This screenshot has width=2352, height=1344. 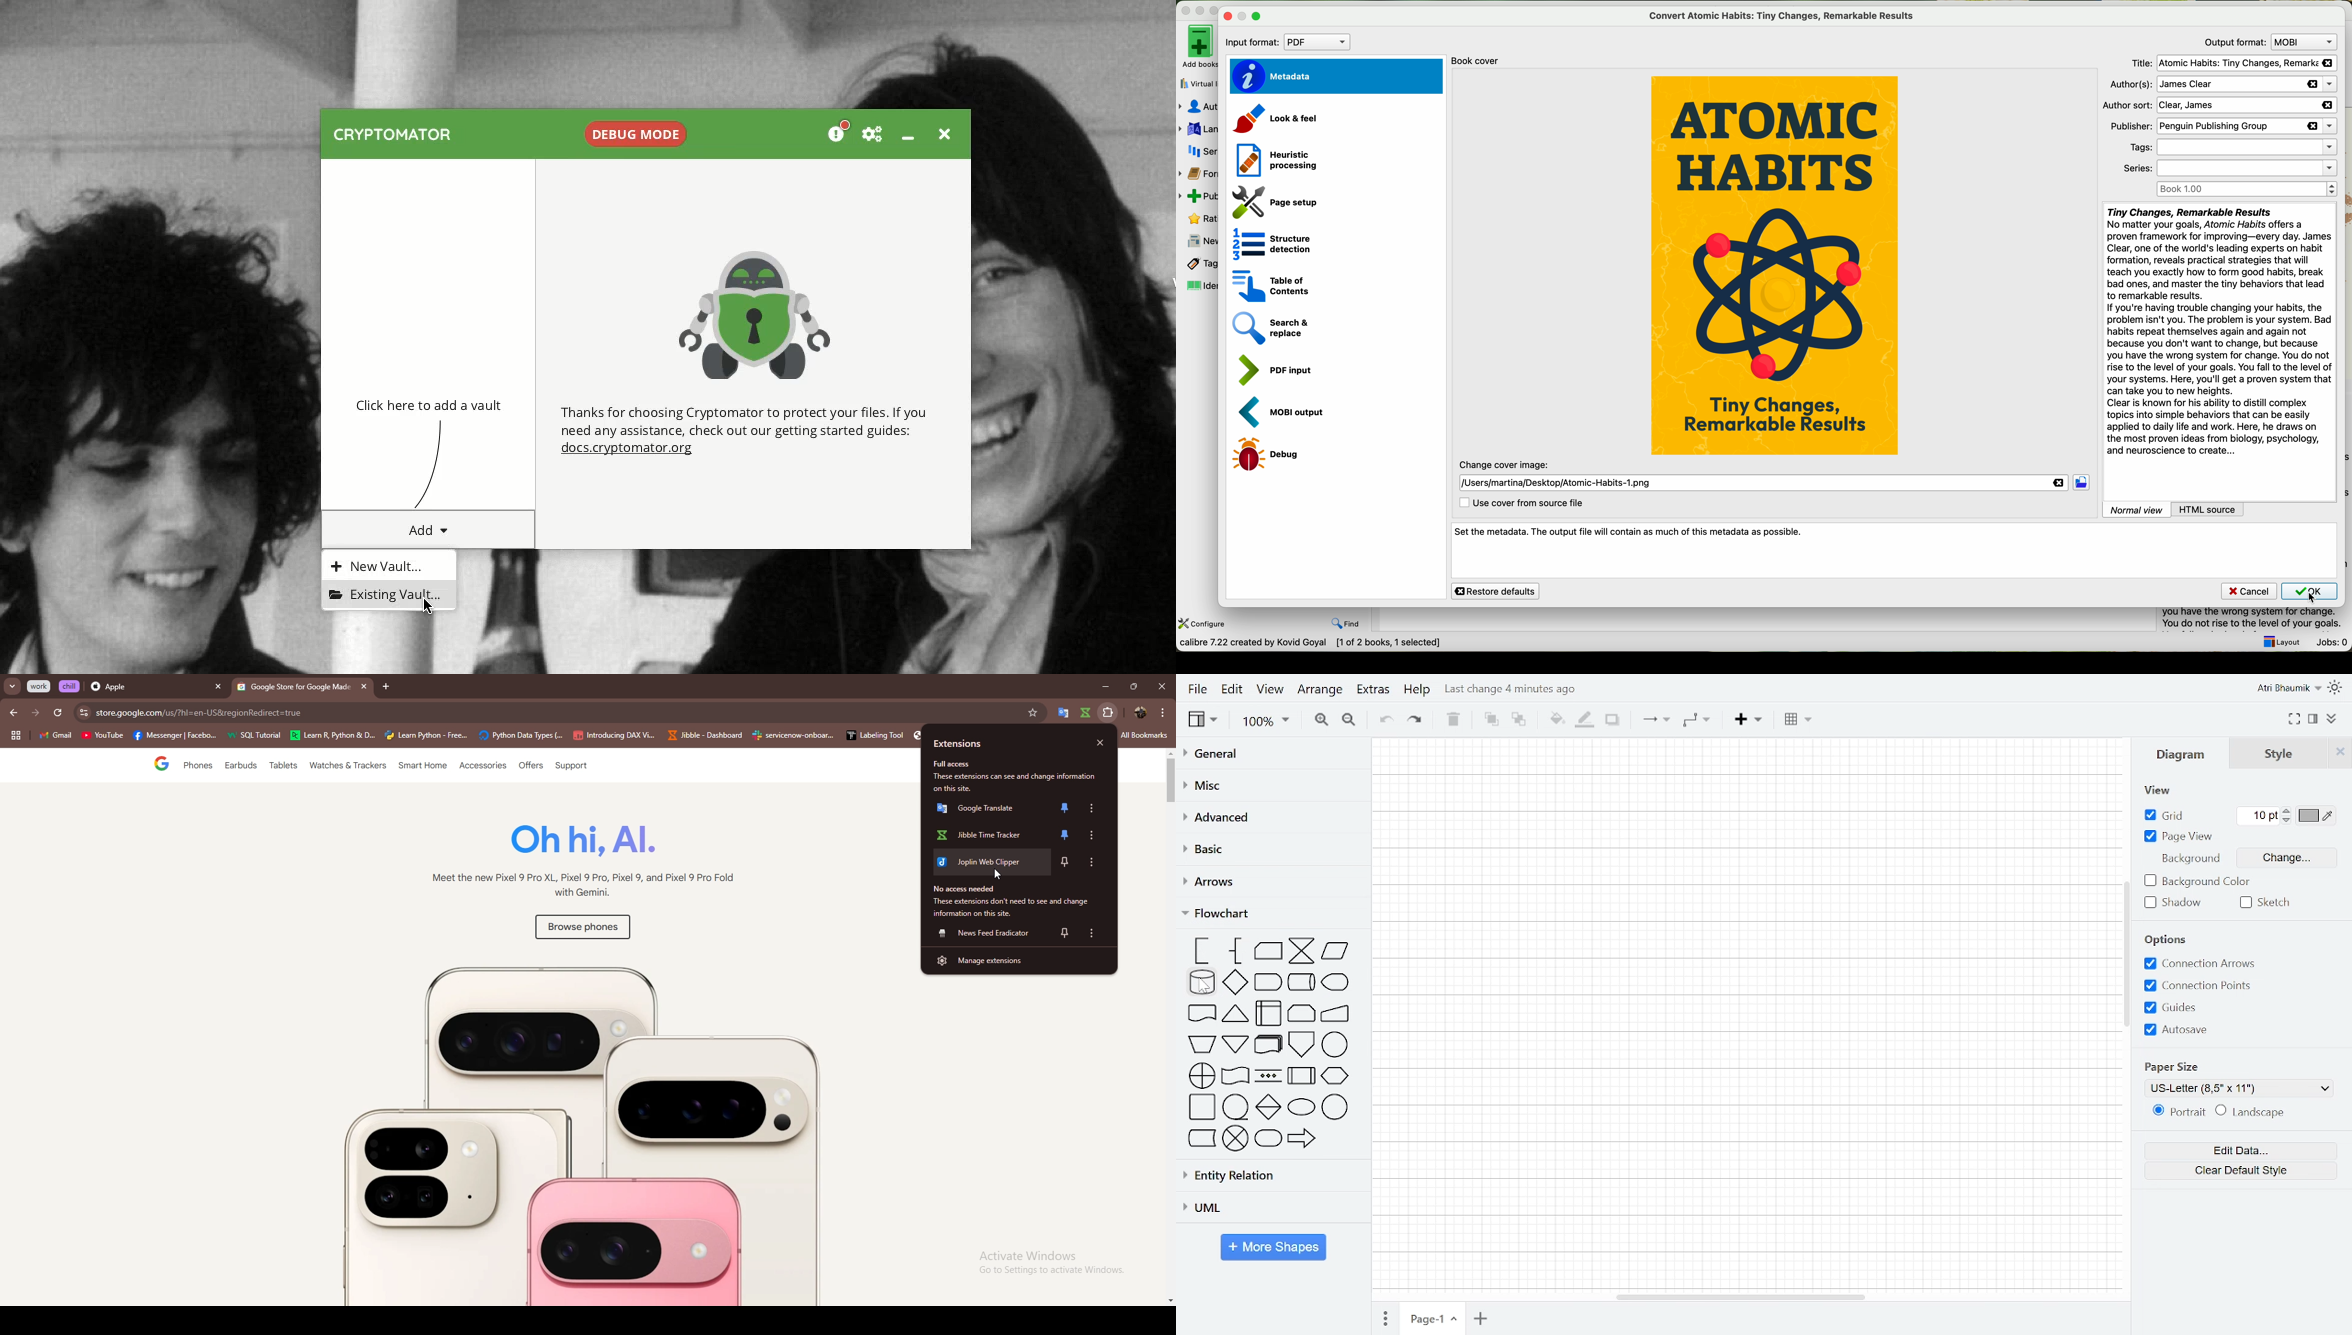 I want to click on XE Jibble Time Tracker, so click(x=984, y=837).